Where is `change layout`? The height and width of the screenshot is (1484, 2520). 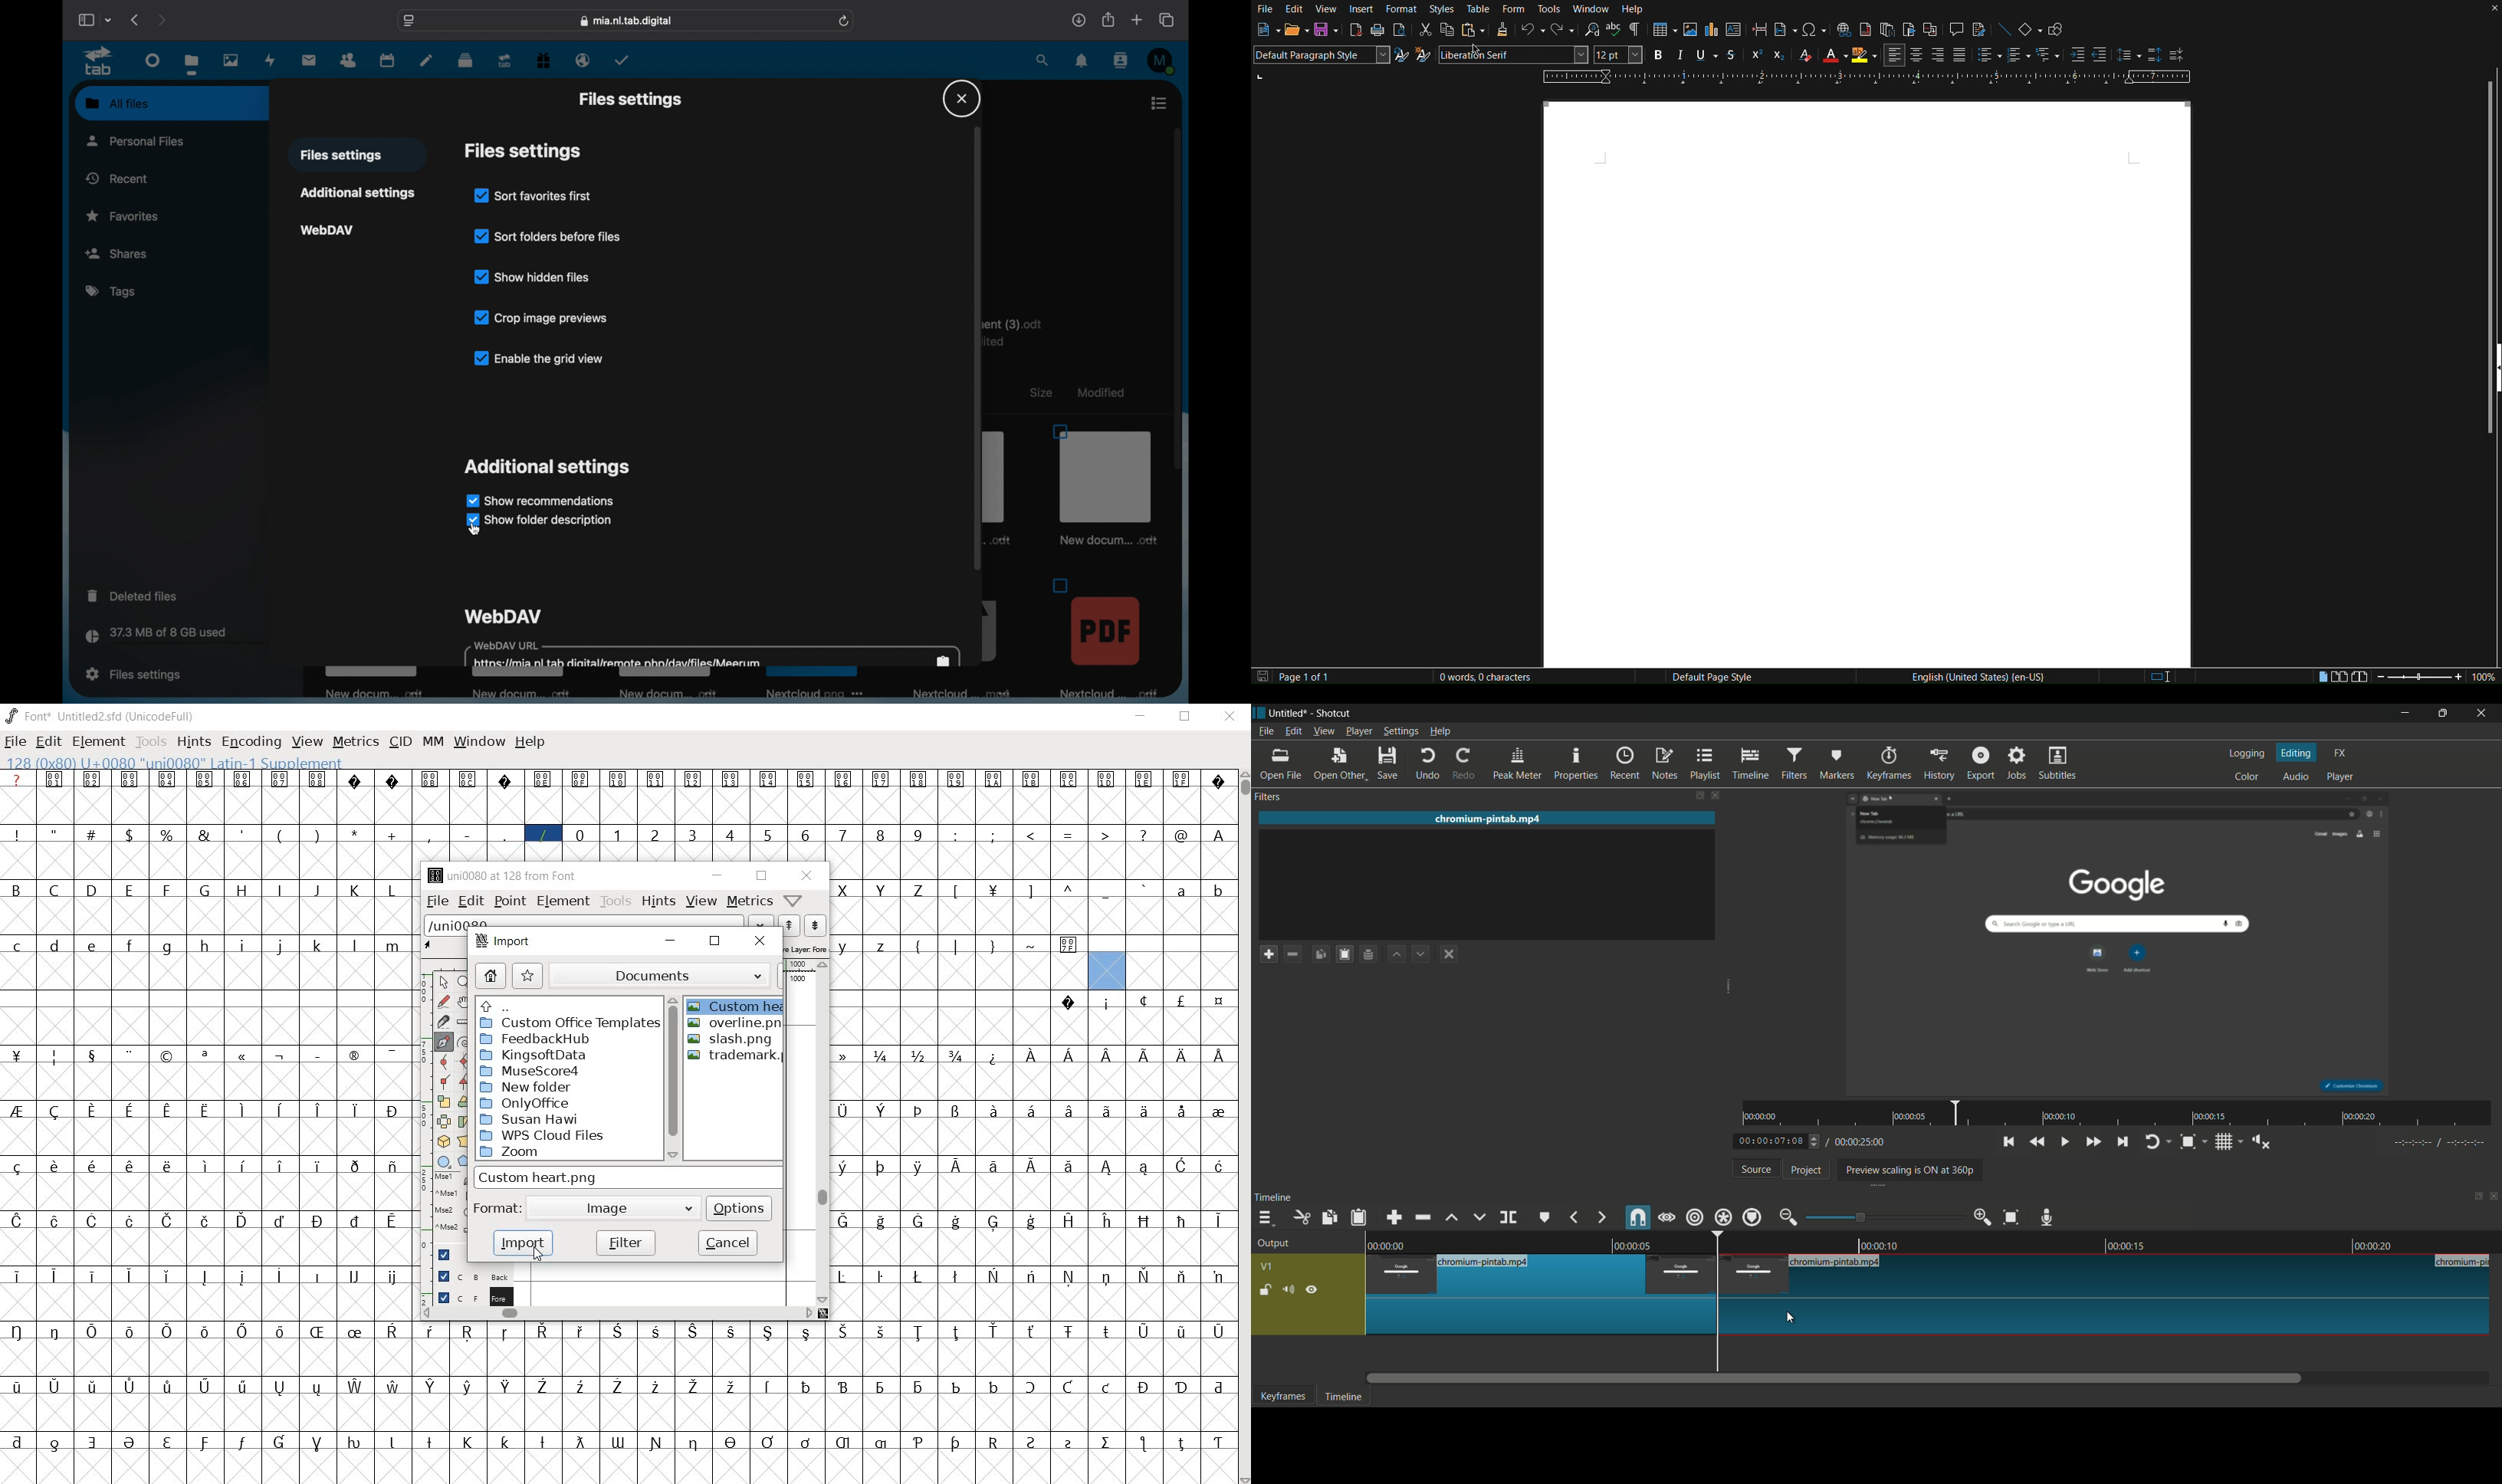 change layout is located at coordinates (1698, 796).